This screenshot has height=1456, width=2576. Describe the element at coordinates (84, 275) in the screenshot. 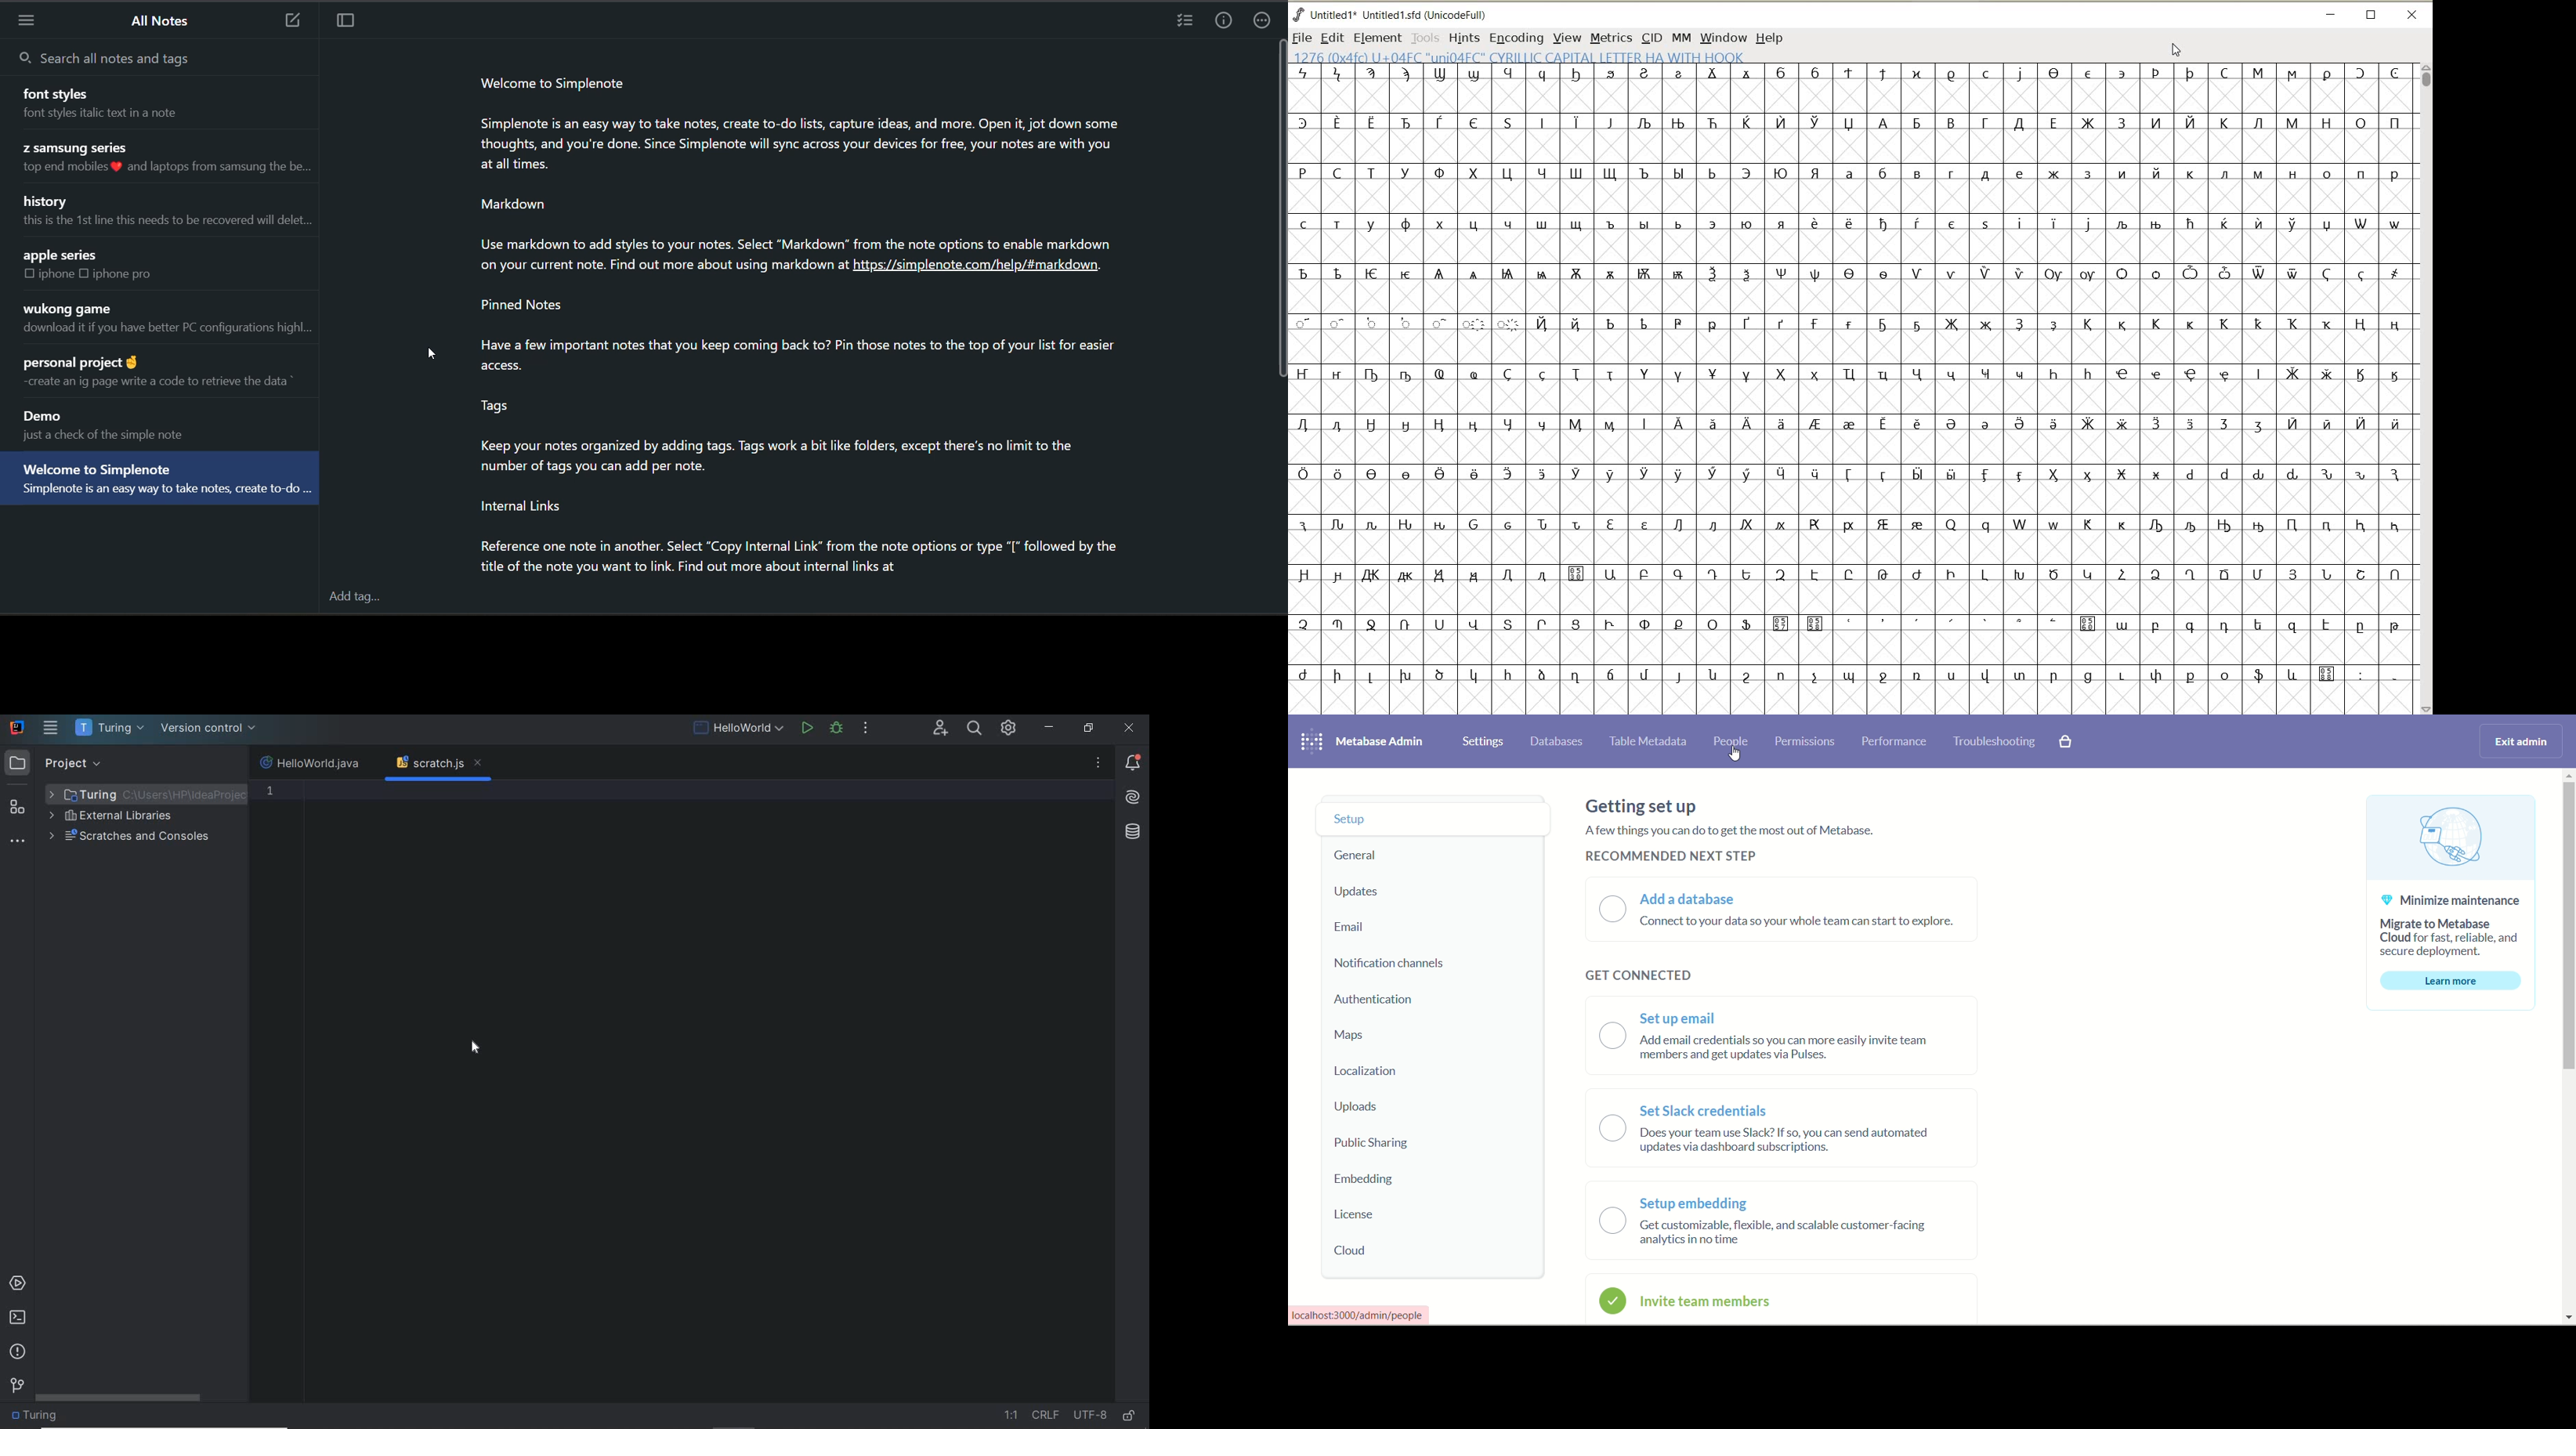

I see `checkbox` at that location.